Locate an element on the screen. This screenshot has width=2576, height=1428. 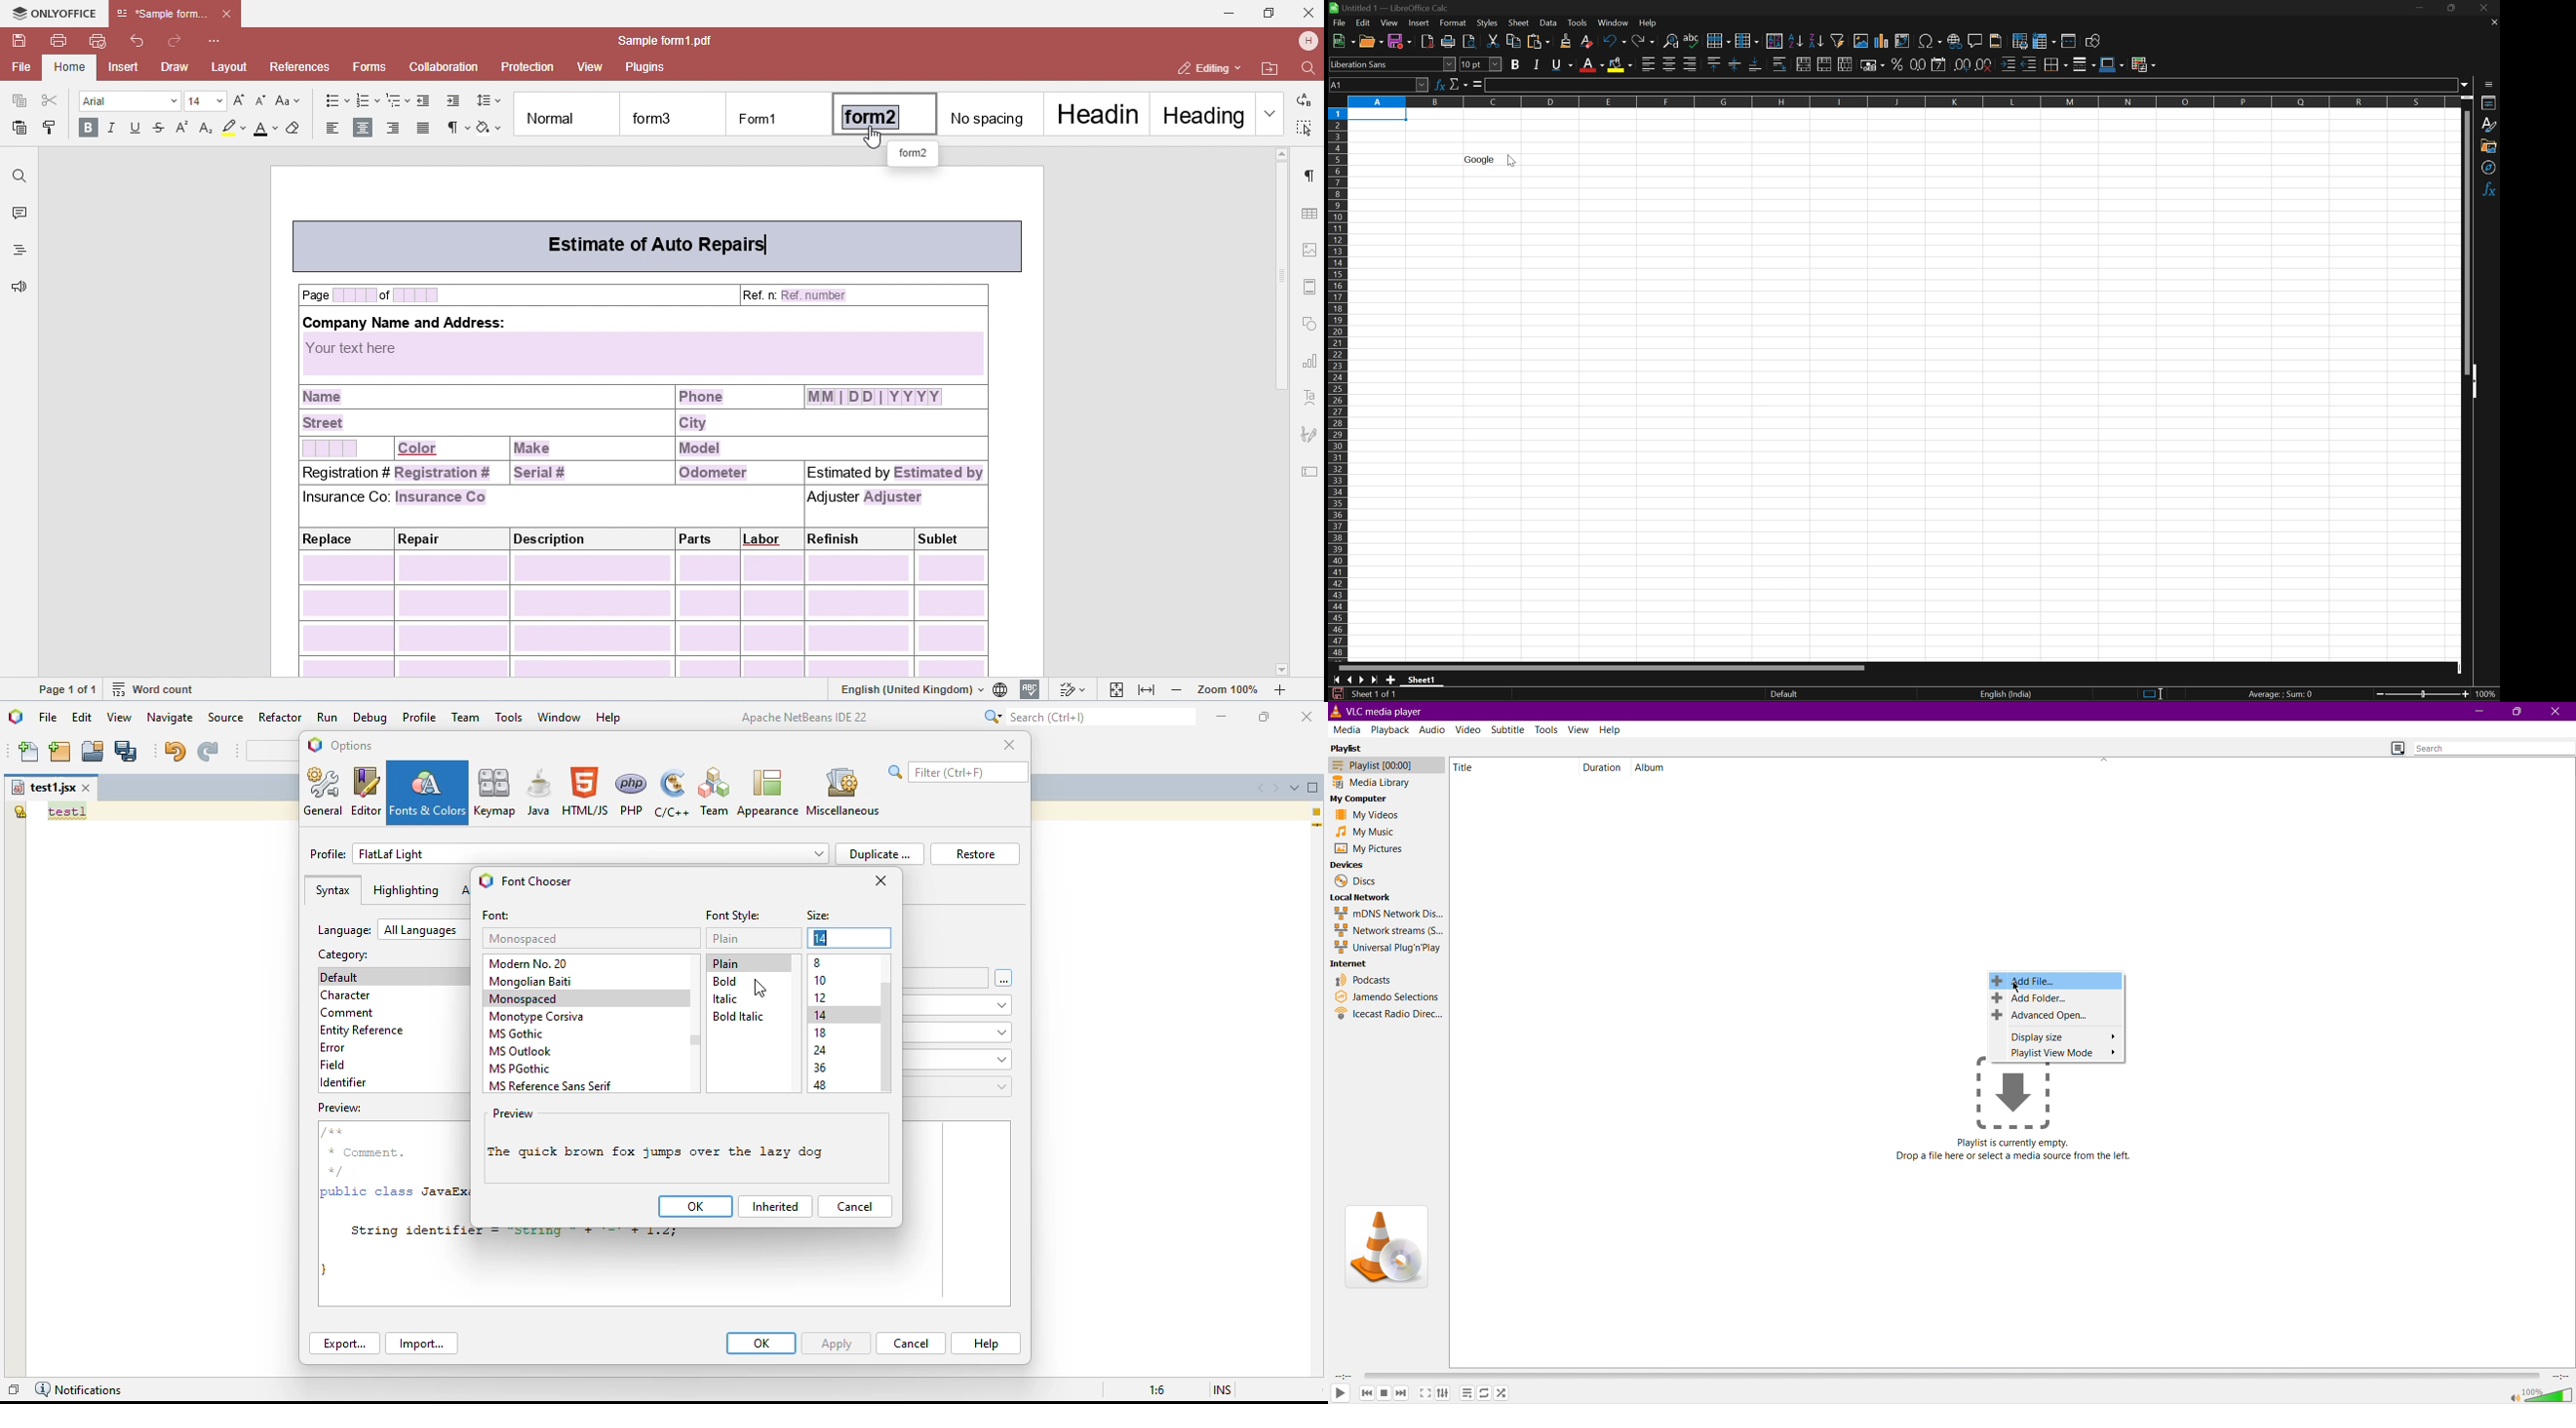
Font name is located at coordinates (1393, 66).